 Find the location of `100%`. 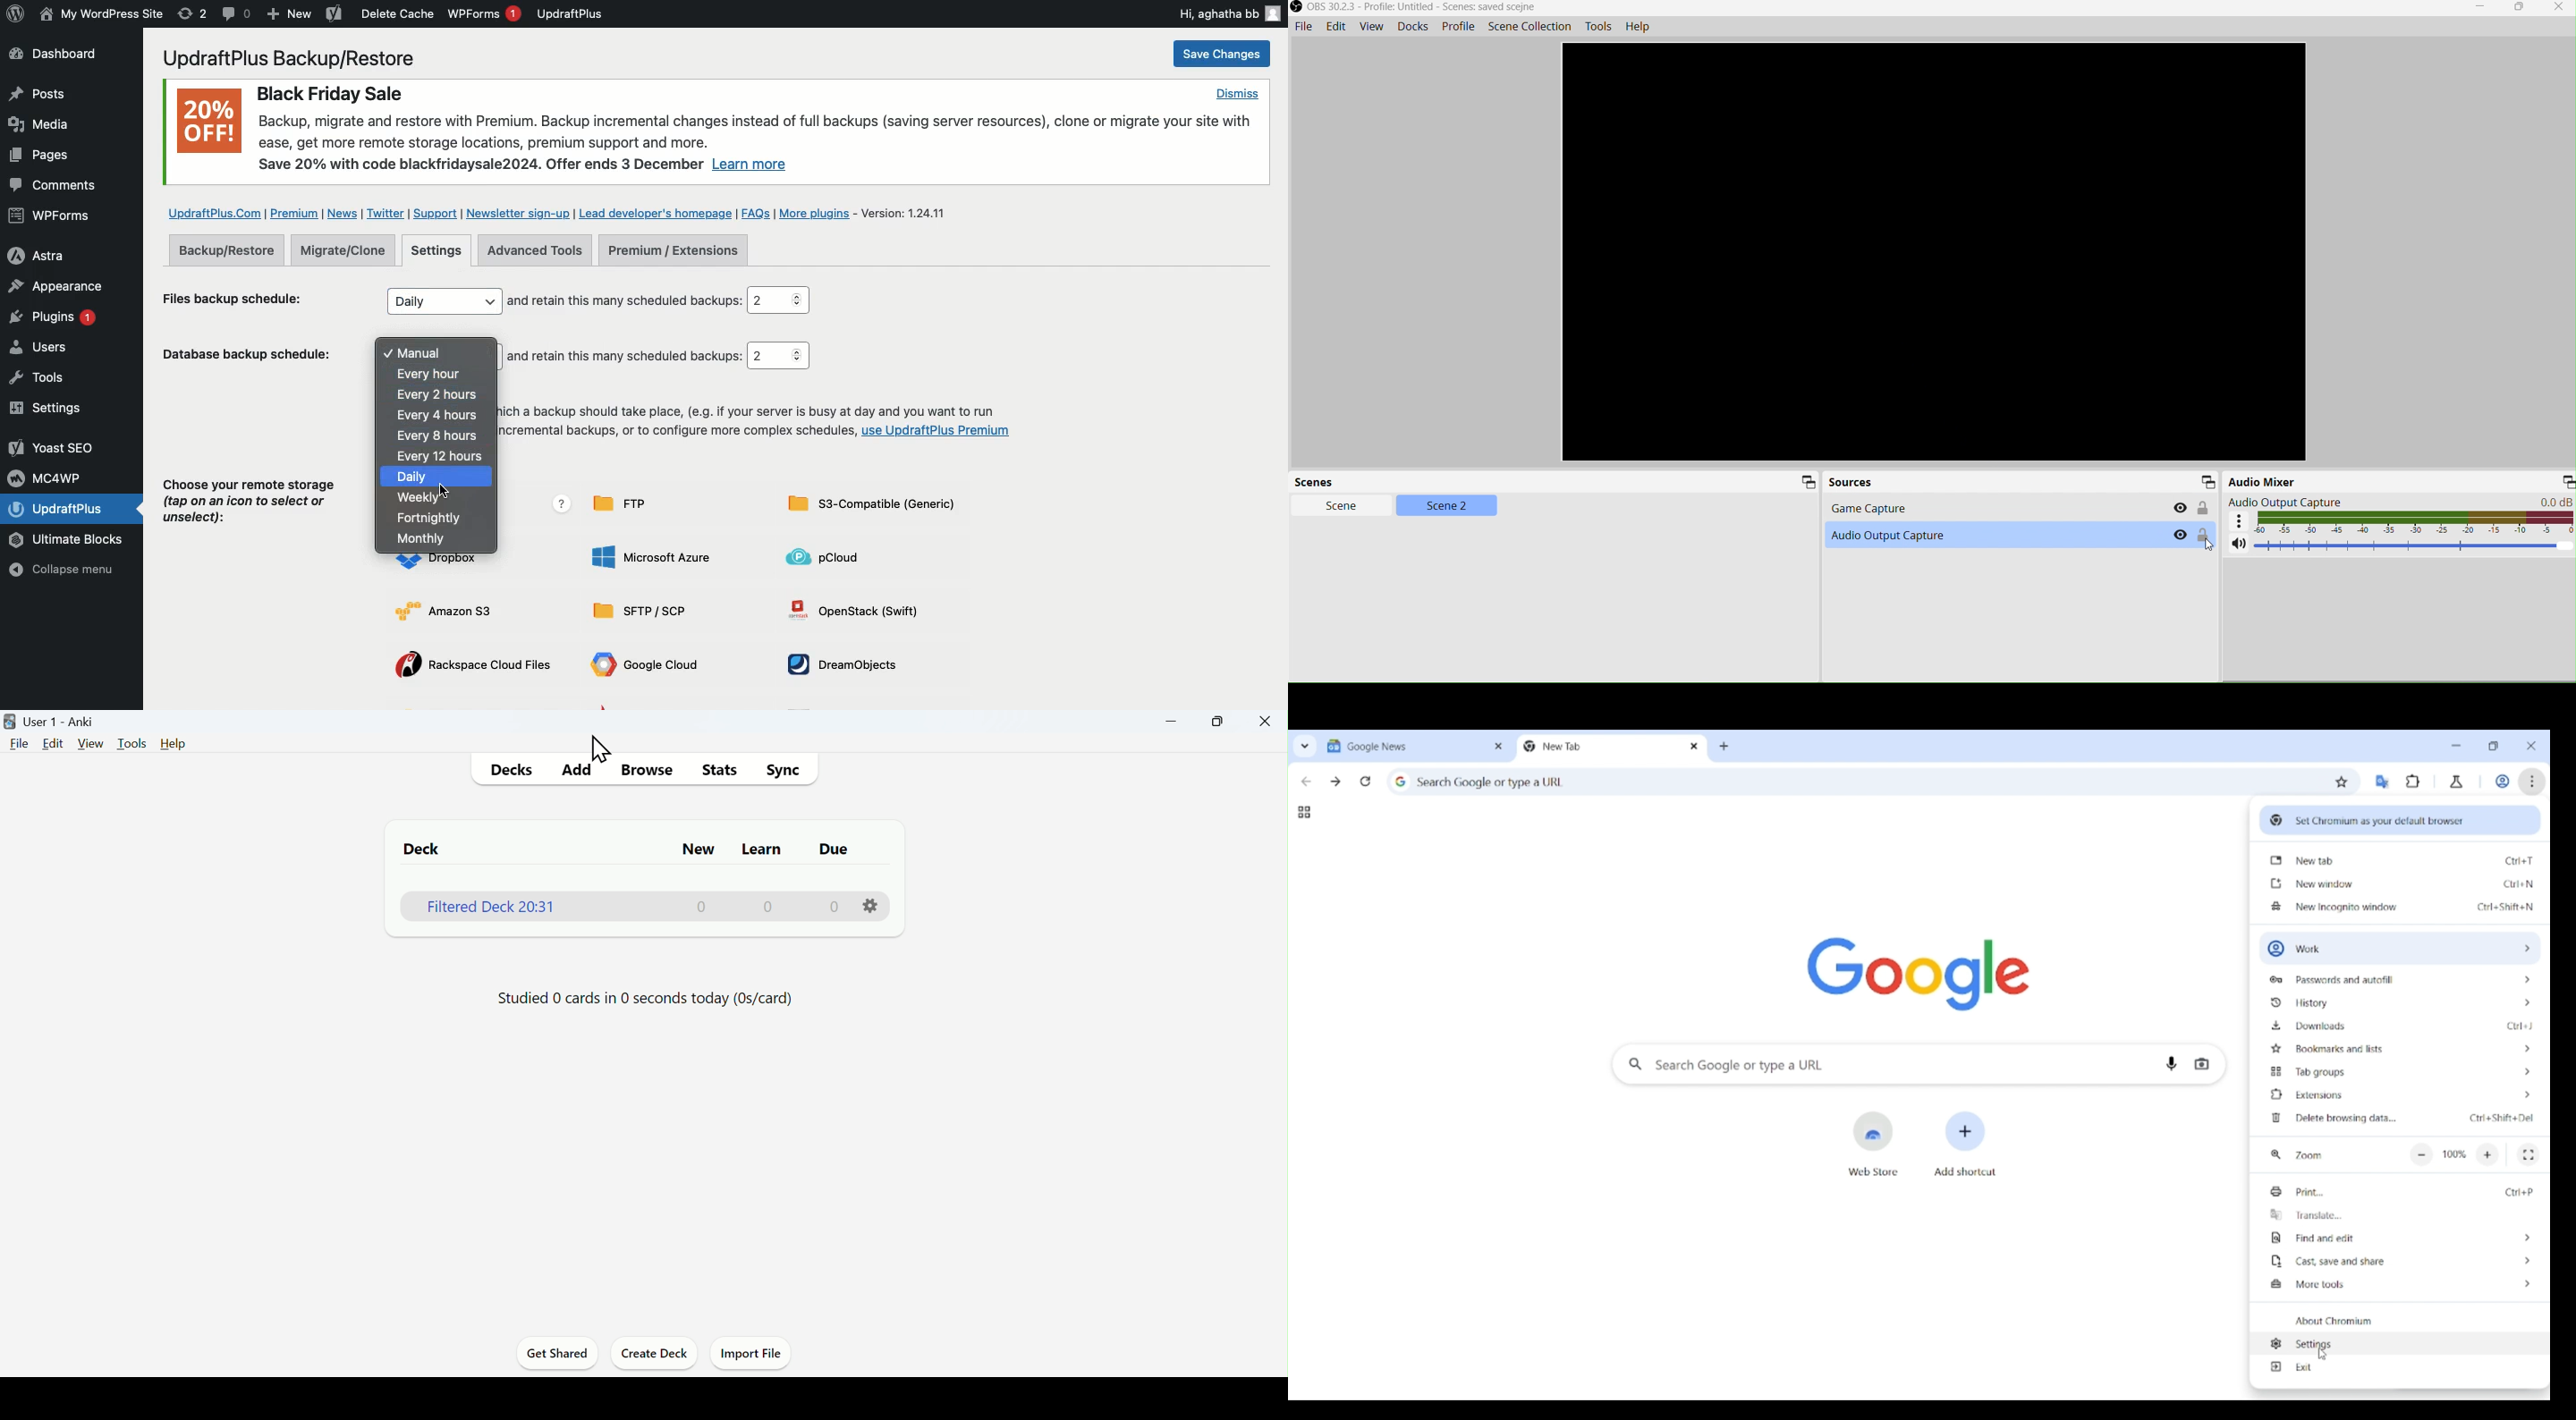

100% is located at coordinates (2455, 1154).